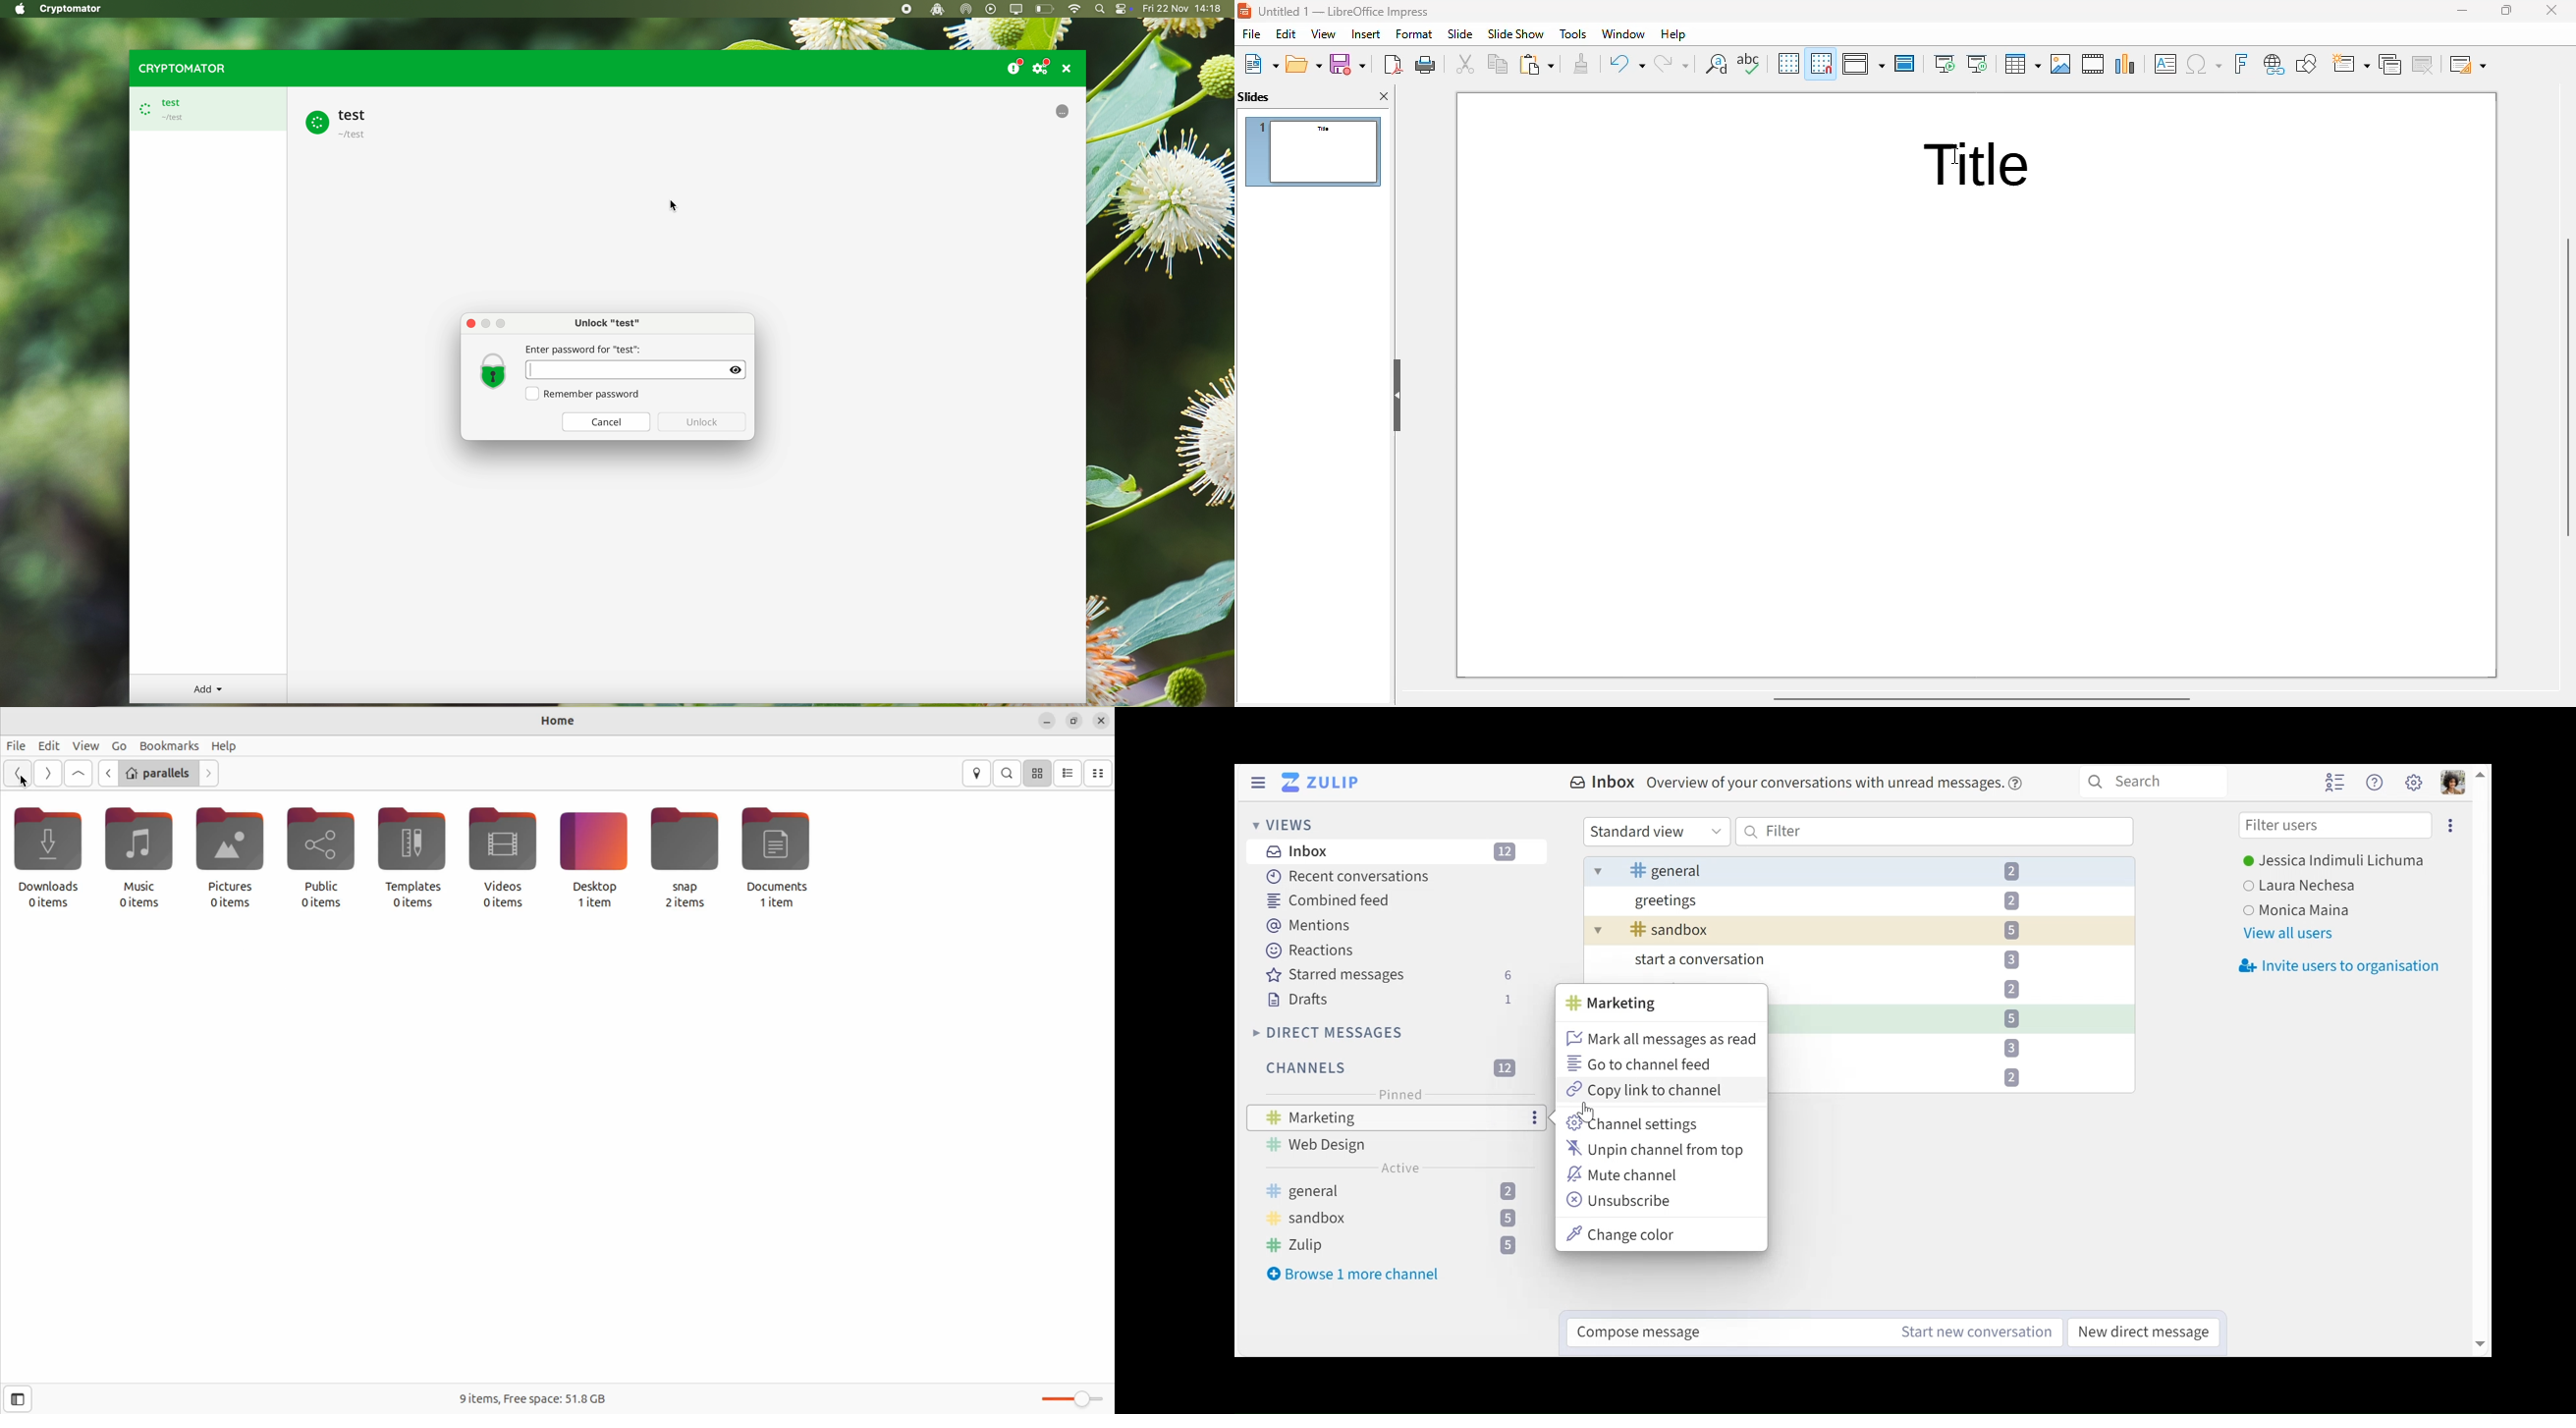 This screenshot has width=2576, height=1428. What do you see at coordinates (18, 773) in the screenshot?
I see `Go back ward` at bounding box center [18, 773].